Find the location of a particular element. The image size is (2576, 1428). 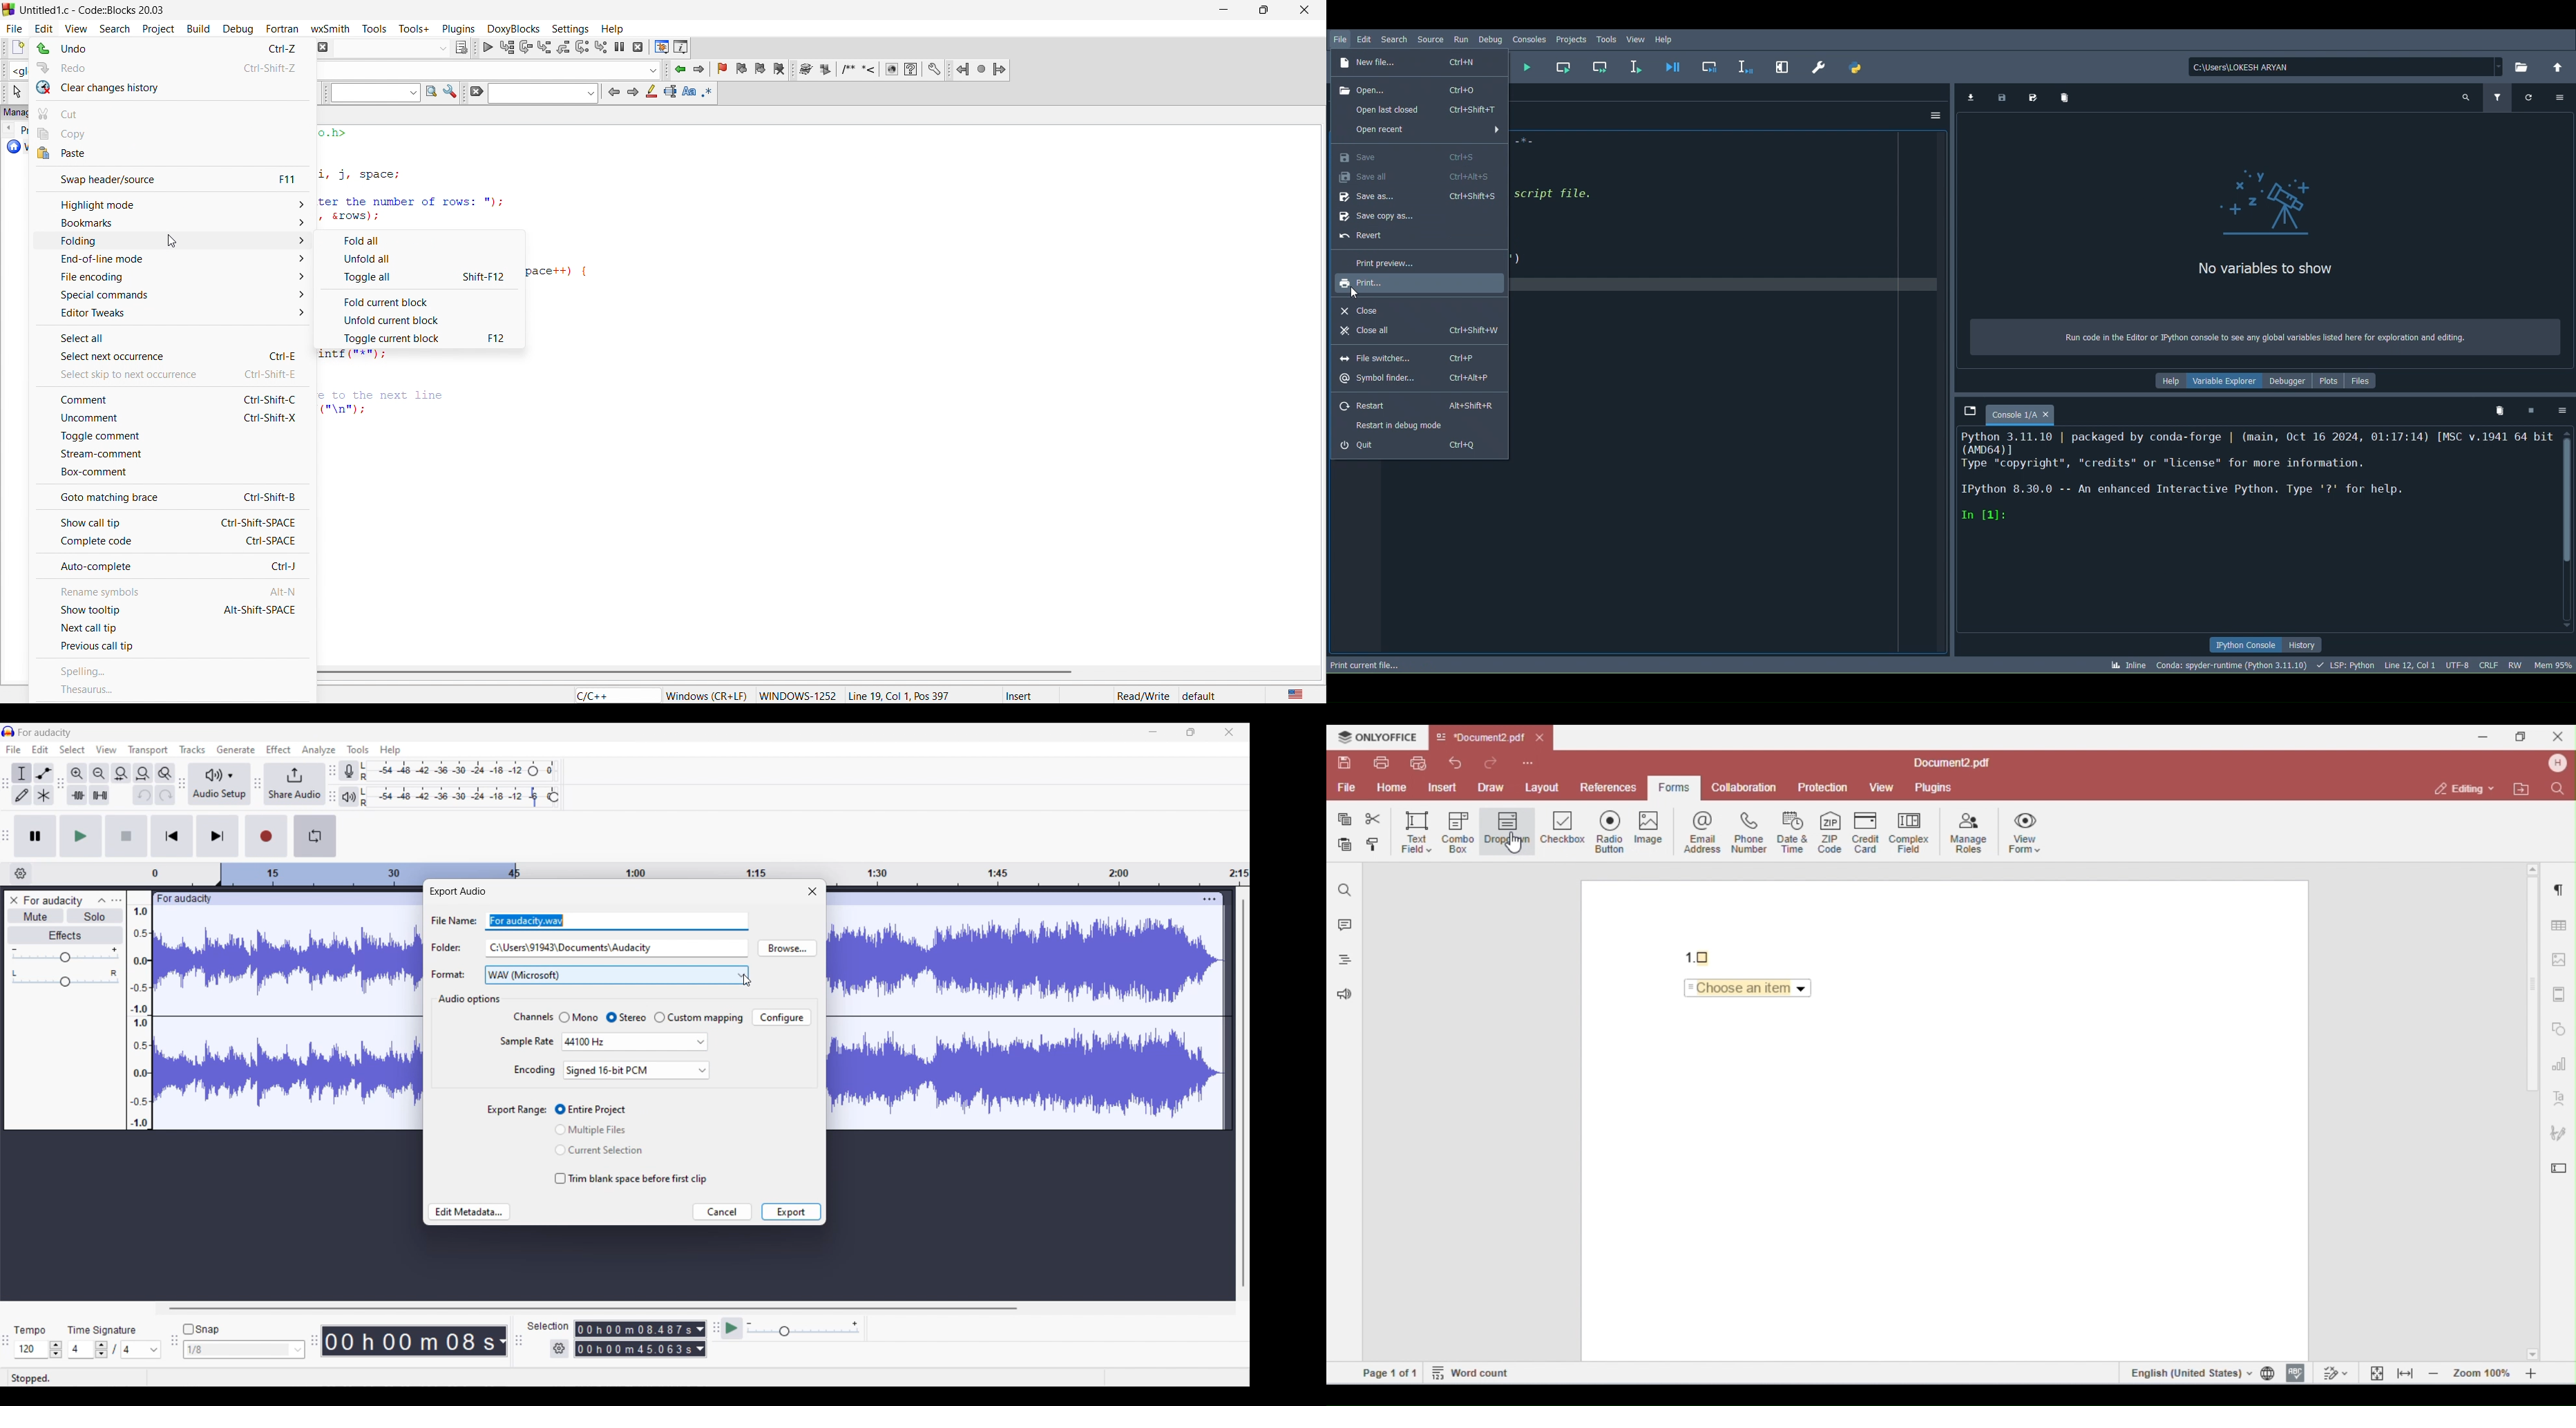

step out is located at coordinates (562, 46).